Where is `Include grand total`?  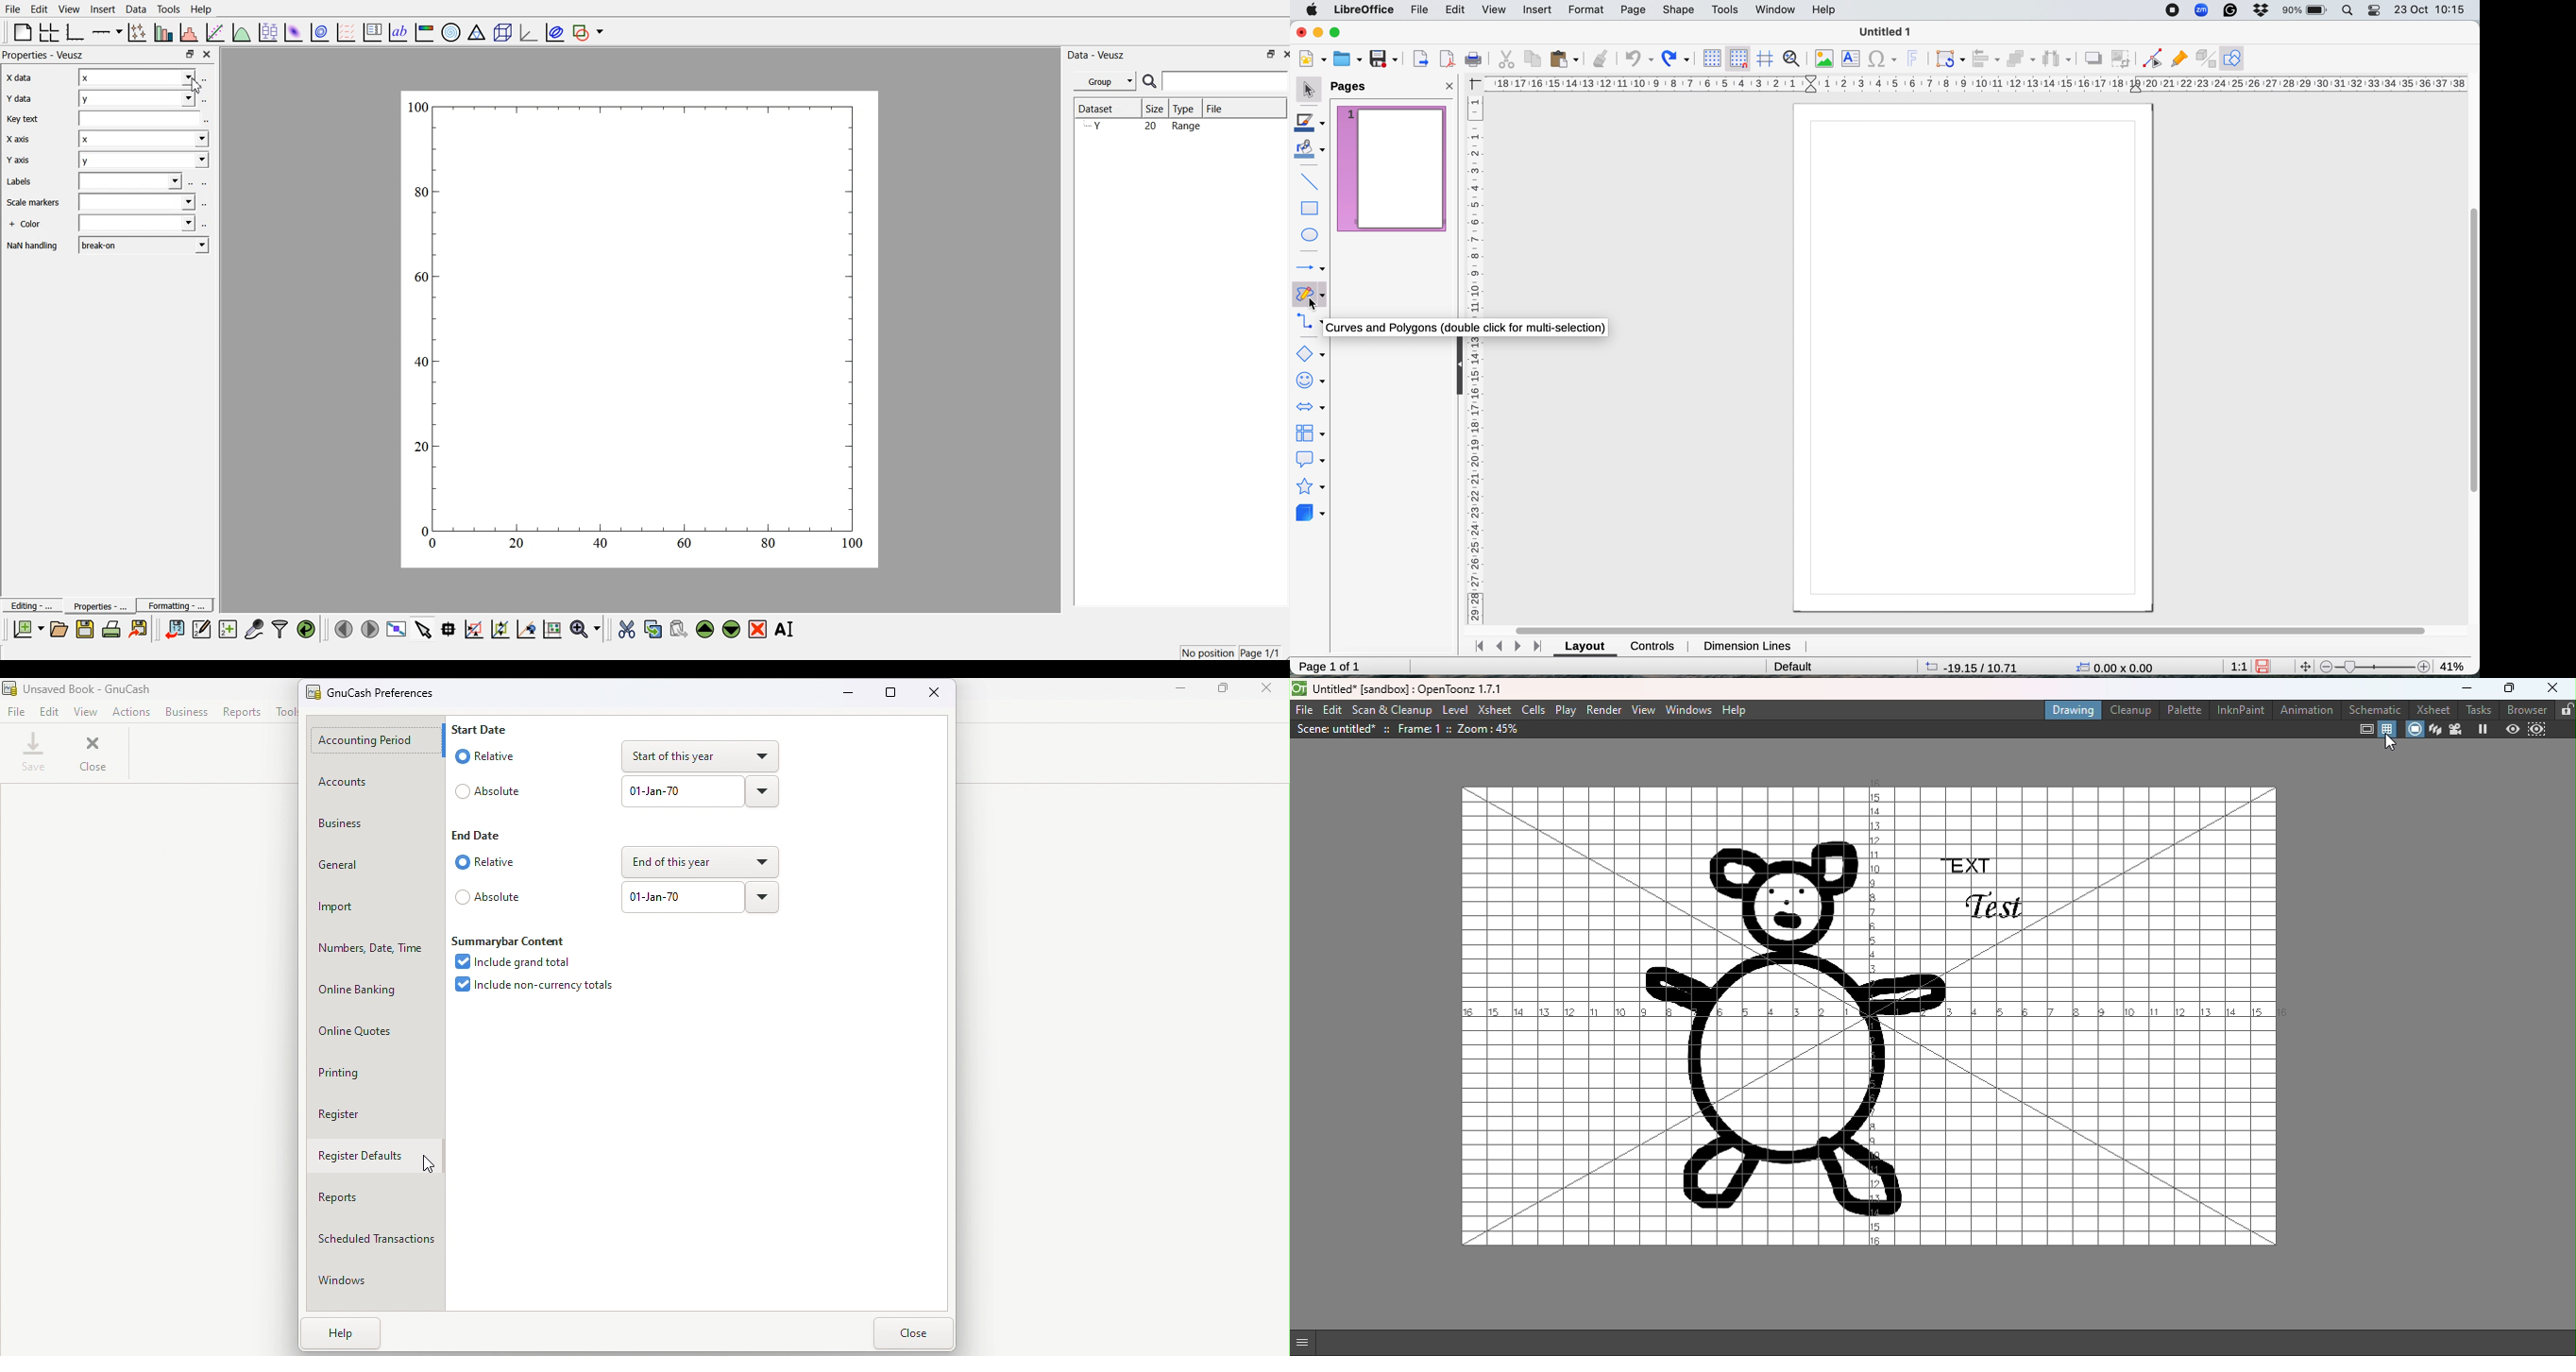
Include grand total is located at coordinates (517, 962).